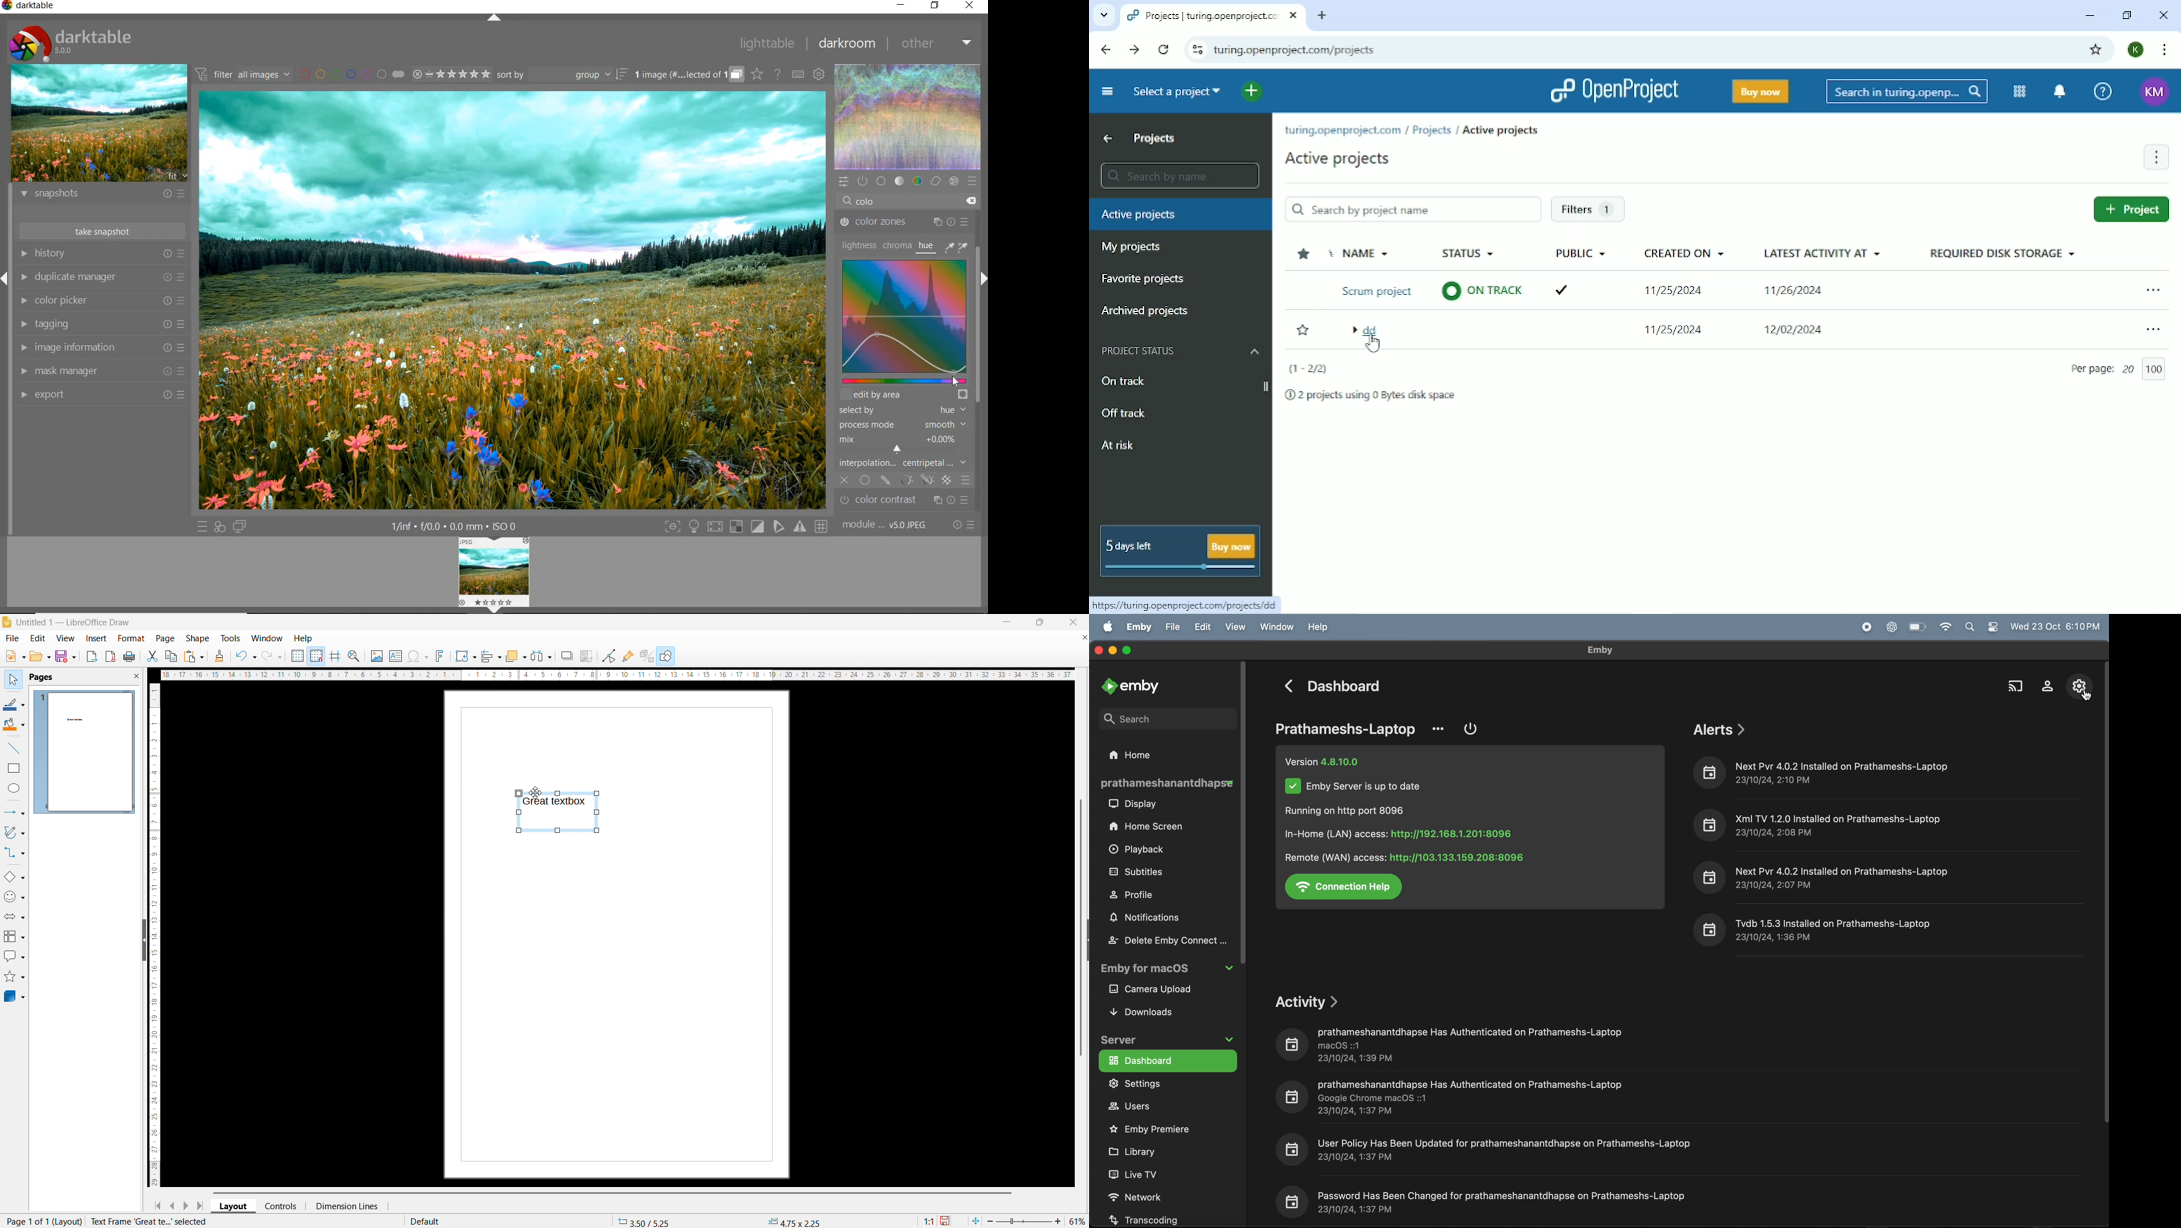 This screenshot has height=1232, width=2184. What do you see at coordinates (14, 725) in the screenshot?
I see `background color` at bounding box center [14, 725].